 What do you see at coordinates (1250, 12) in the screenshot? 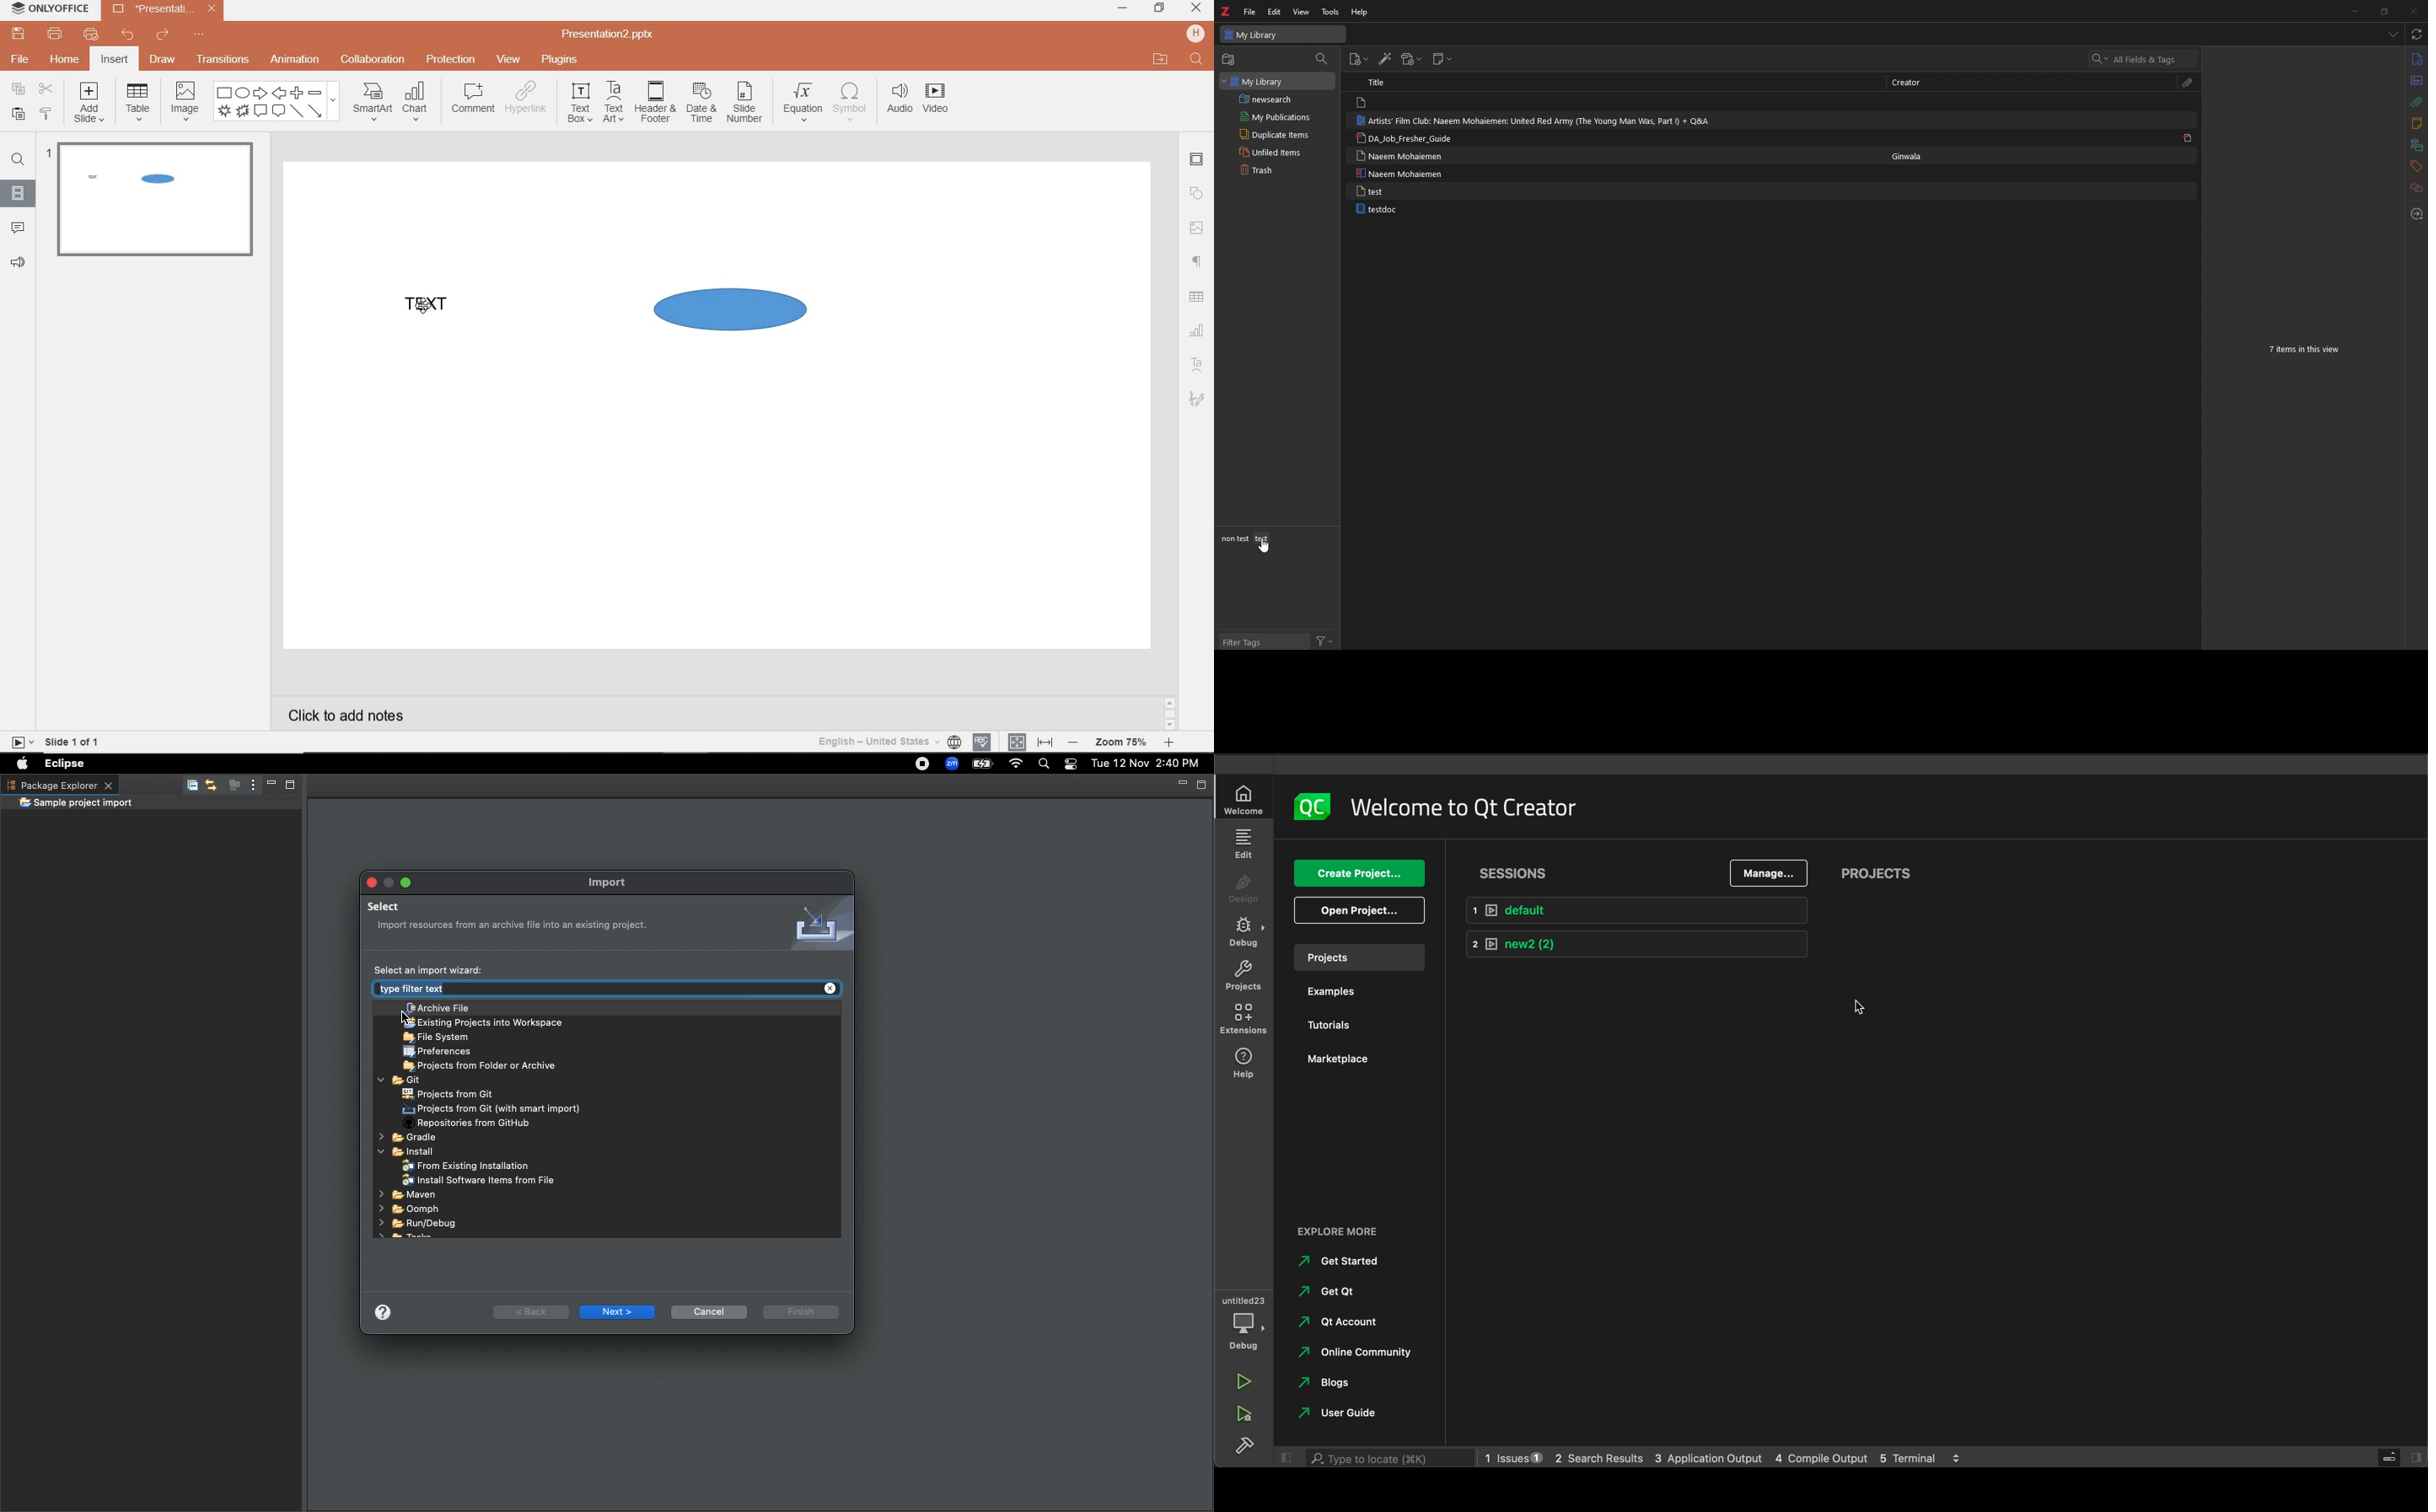
I see `file` at bounding box center [1250, 12].